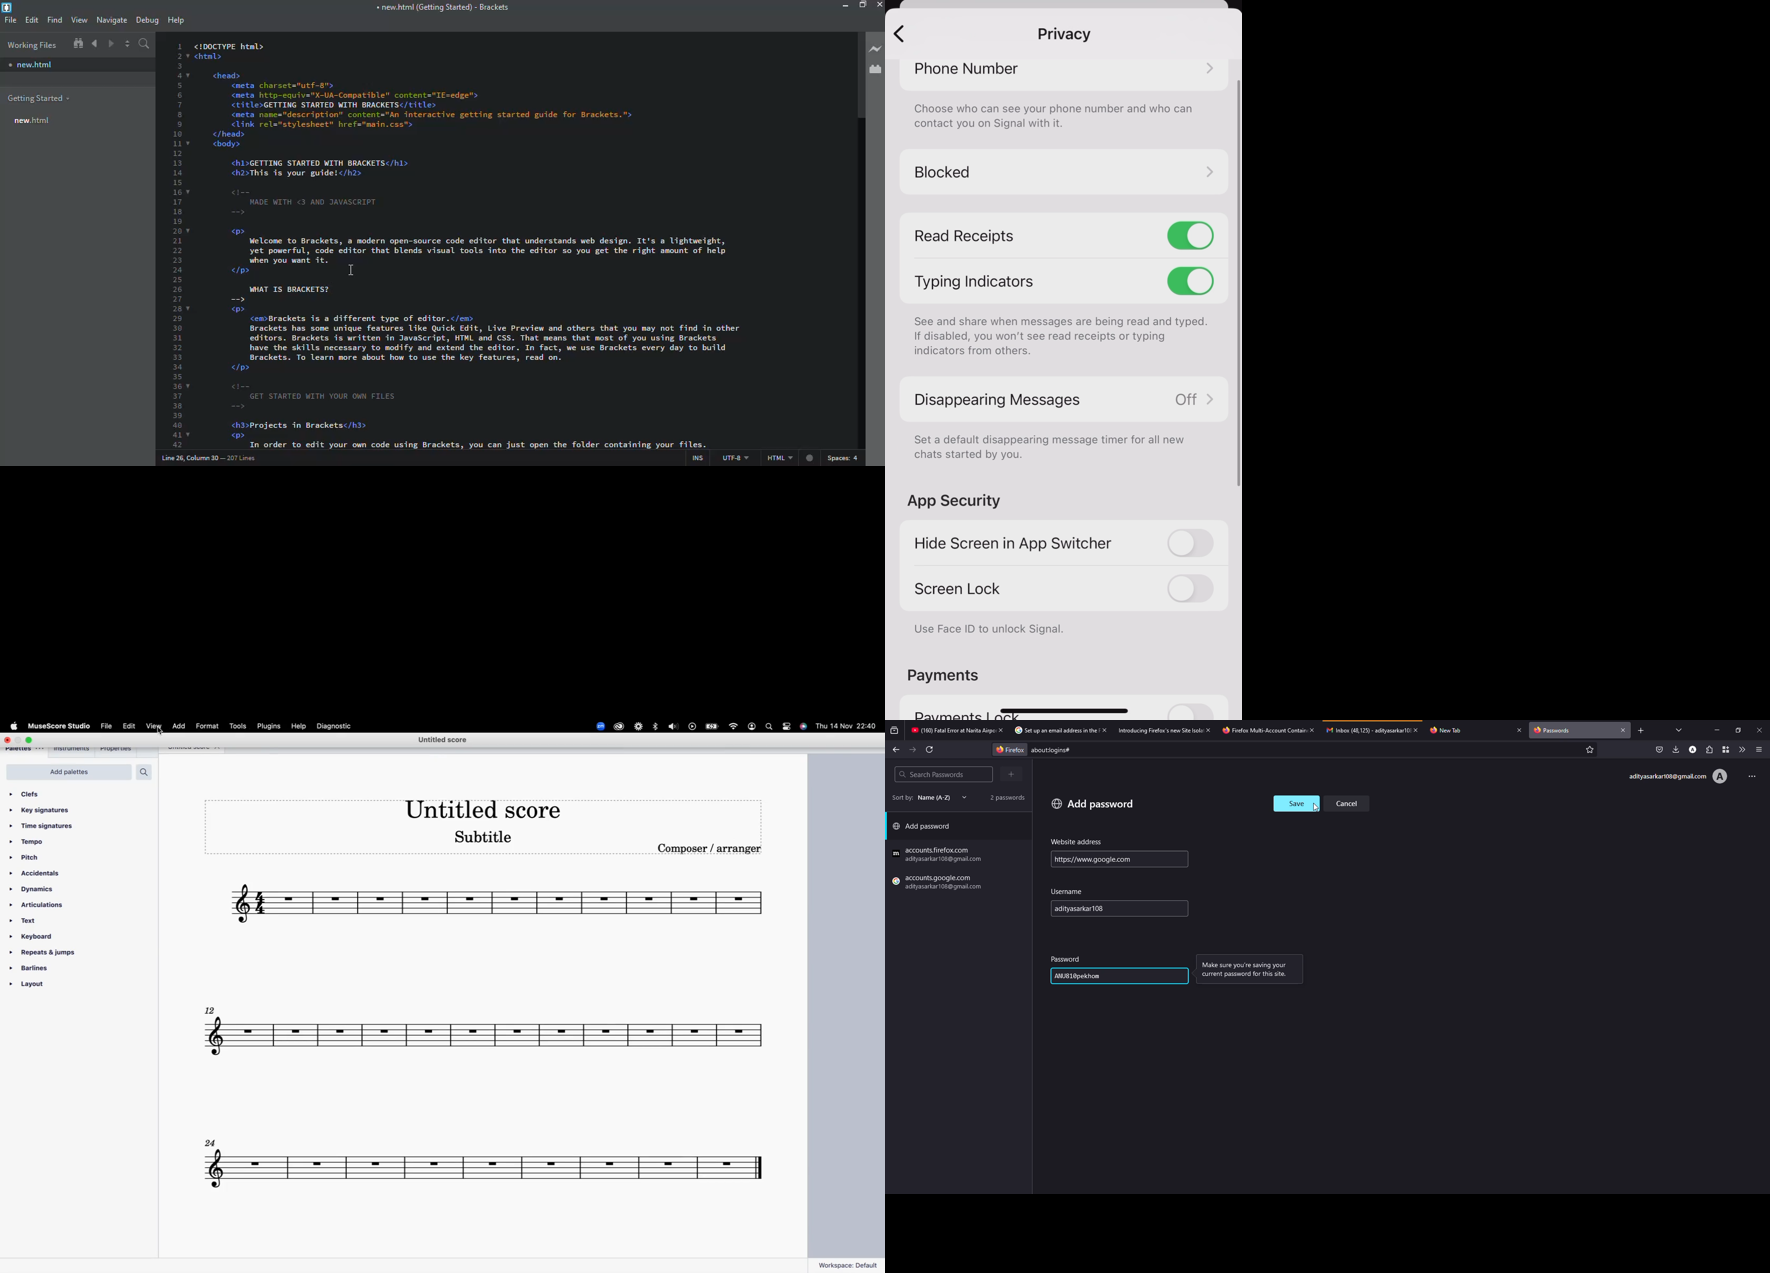 The height and width of the screenshot is (1288, 1792). What do you see at coordinates (874, 49) in the screenshot?
I see `live preview` at bounding box center [874, 49].